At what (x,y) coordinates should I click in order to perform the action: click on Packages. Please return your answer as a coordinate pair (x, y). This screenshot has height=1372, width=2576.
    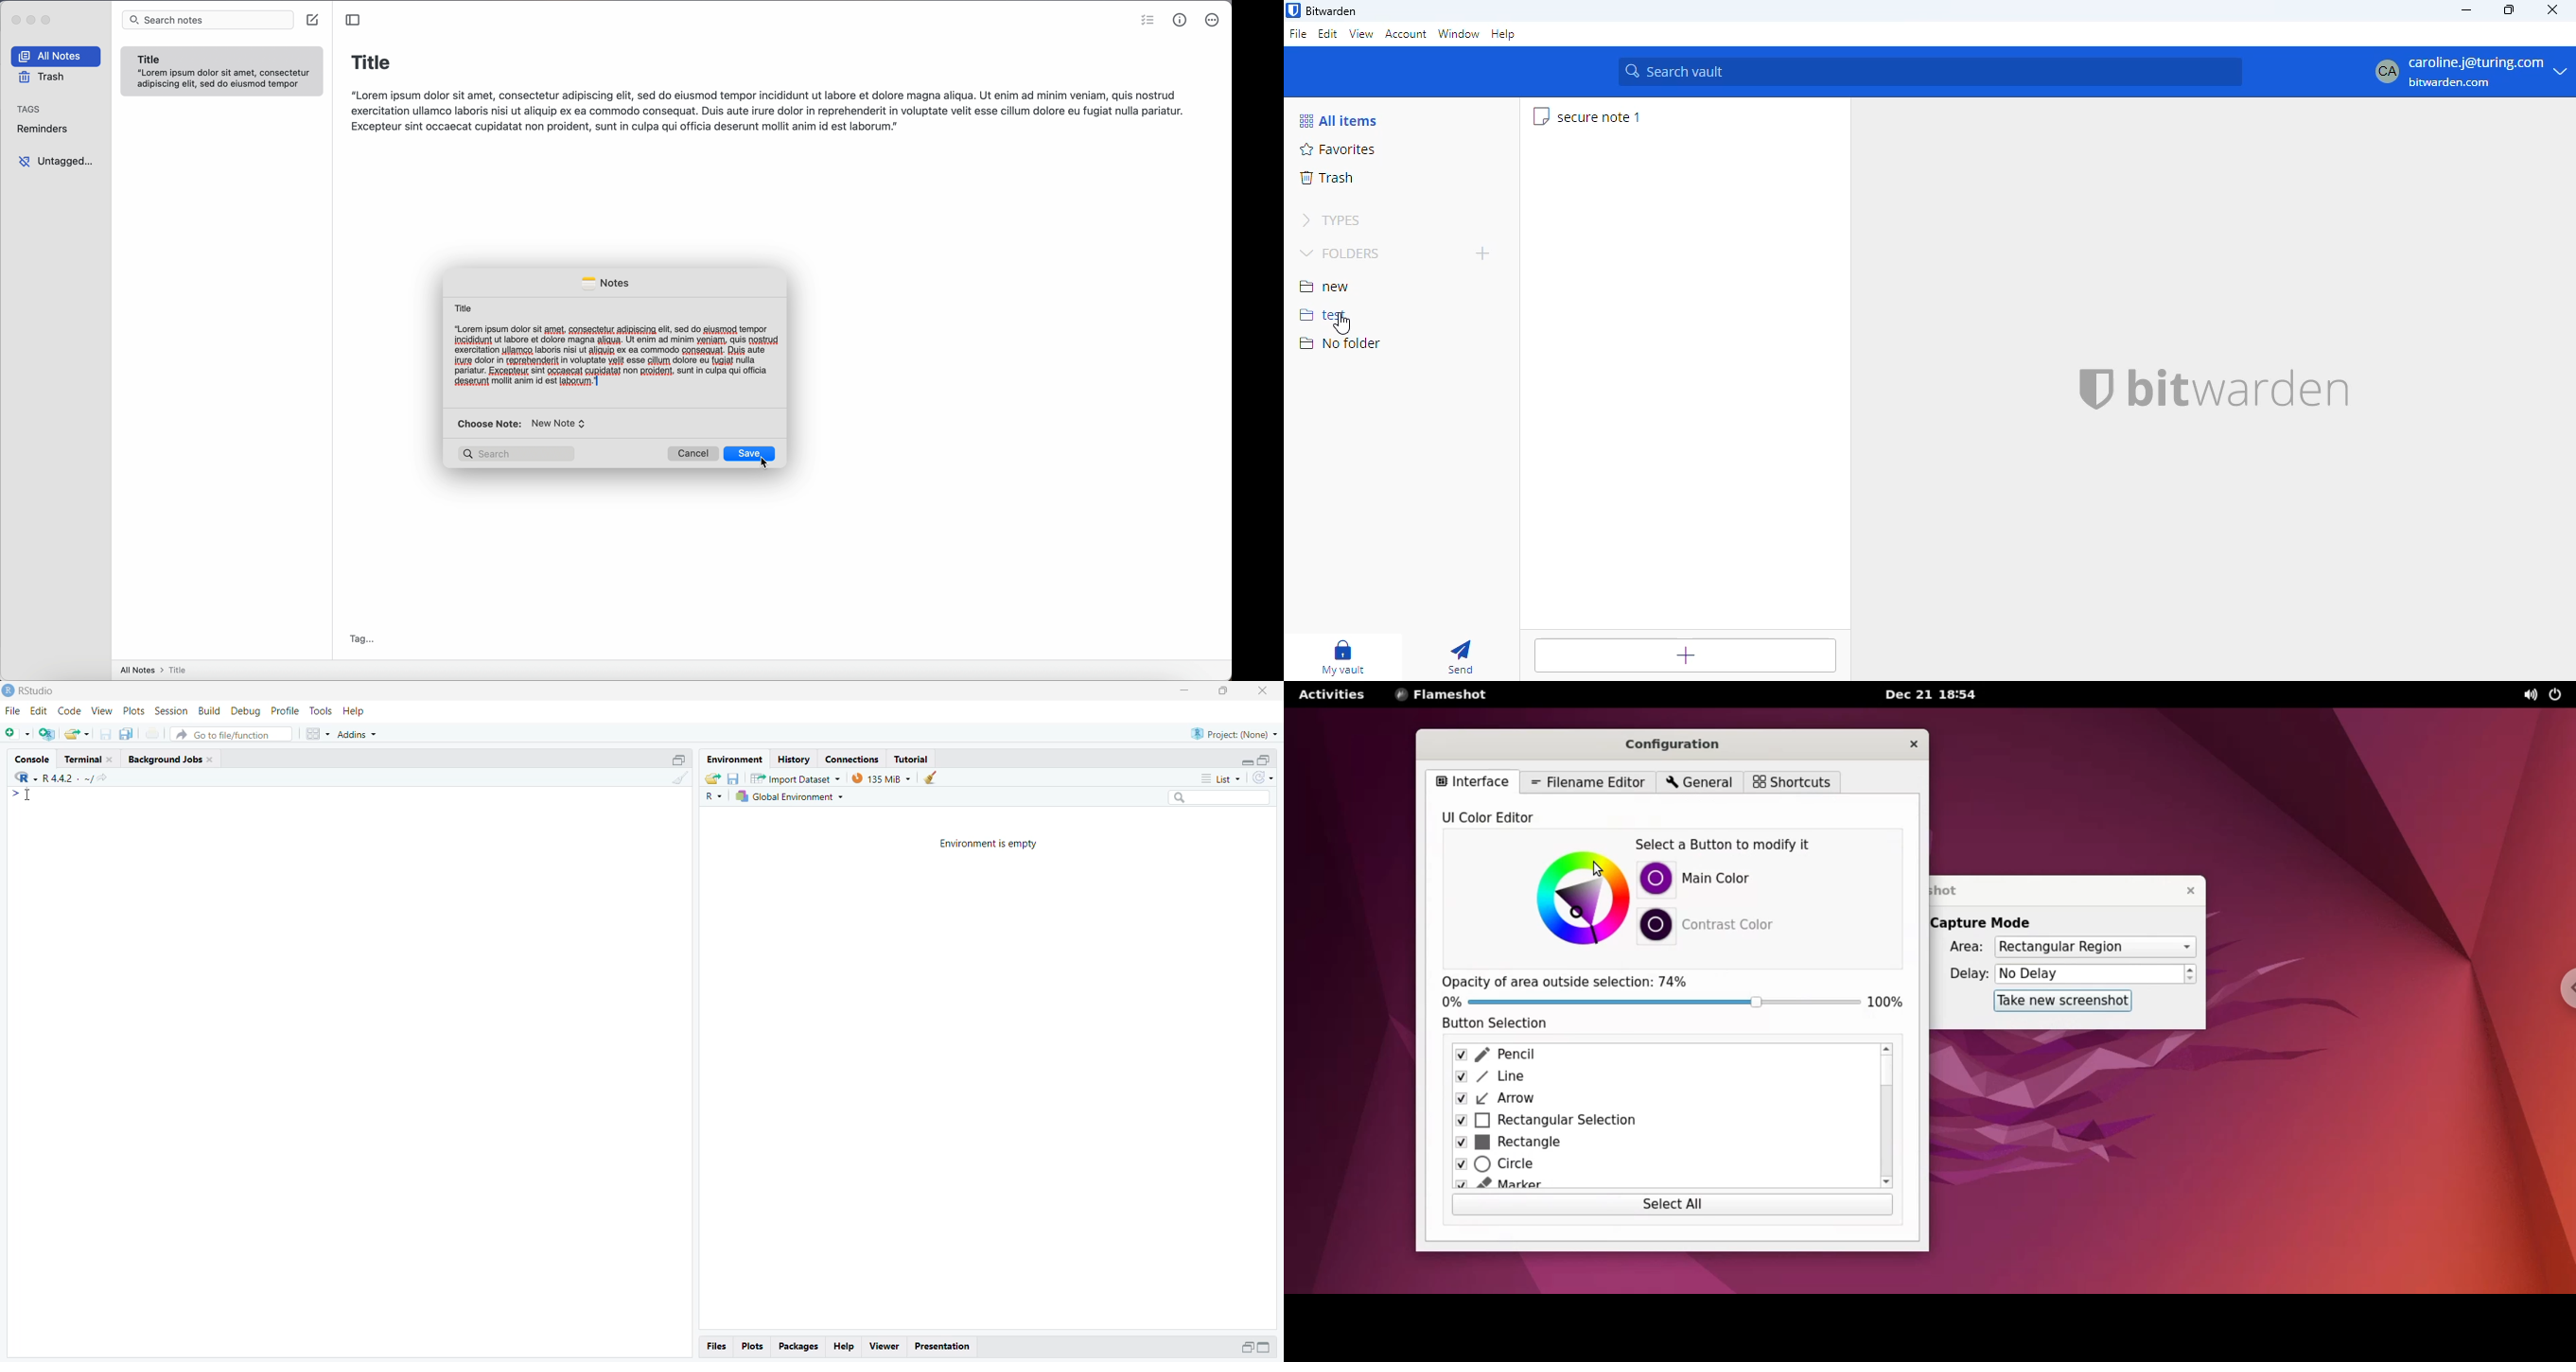
    Looking at the image, I should click on (800, 1347).